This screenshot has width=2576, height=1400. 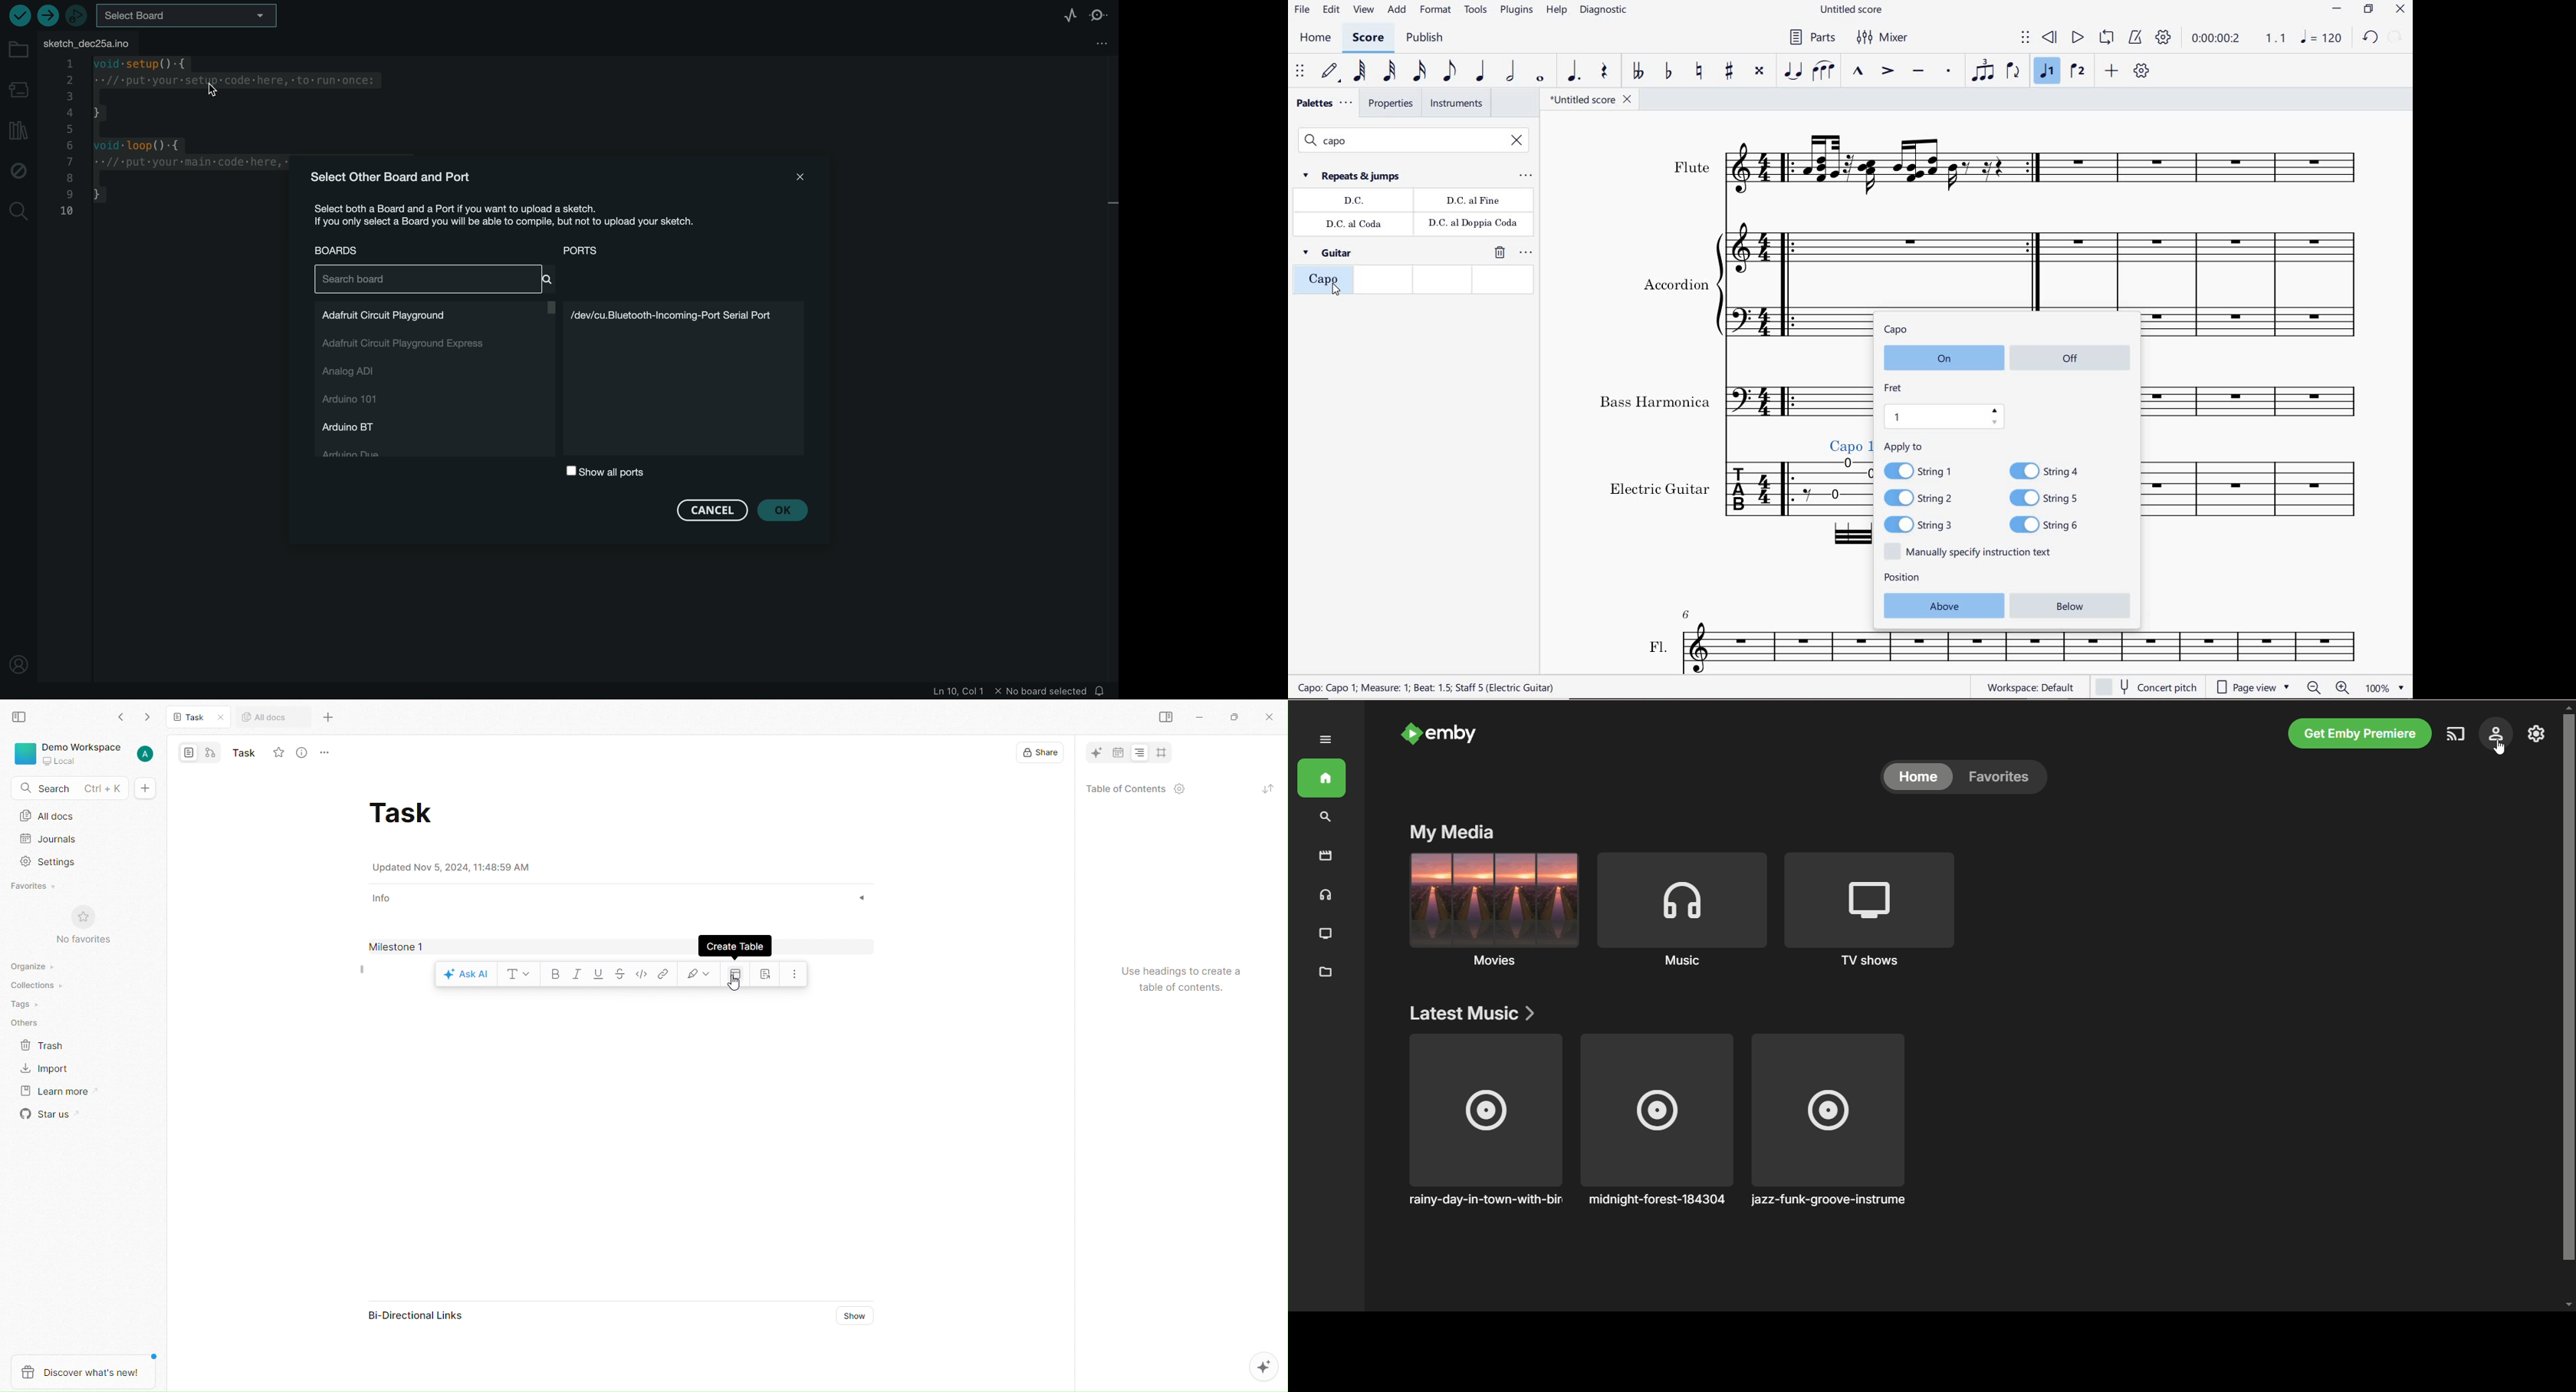 What do you see at coordinates (1389, 105) in the screenshot?
I see `properties` at bounding box center [1389, 105].